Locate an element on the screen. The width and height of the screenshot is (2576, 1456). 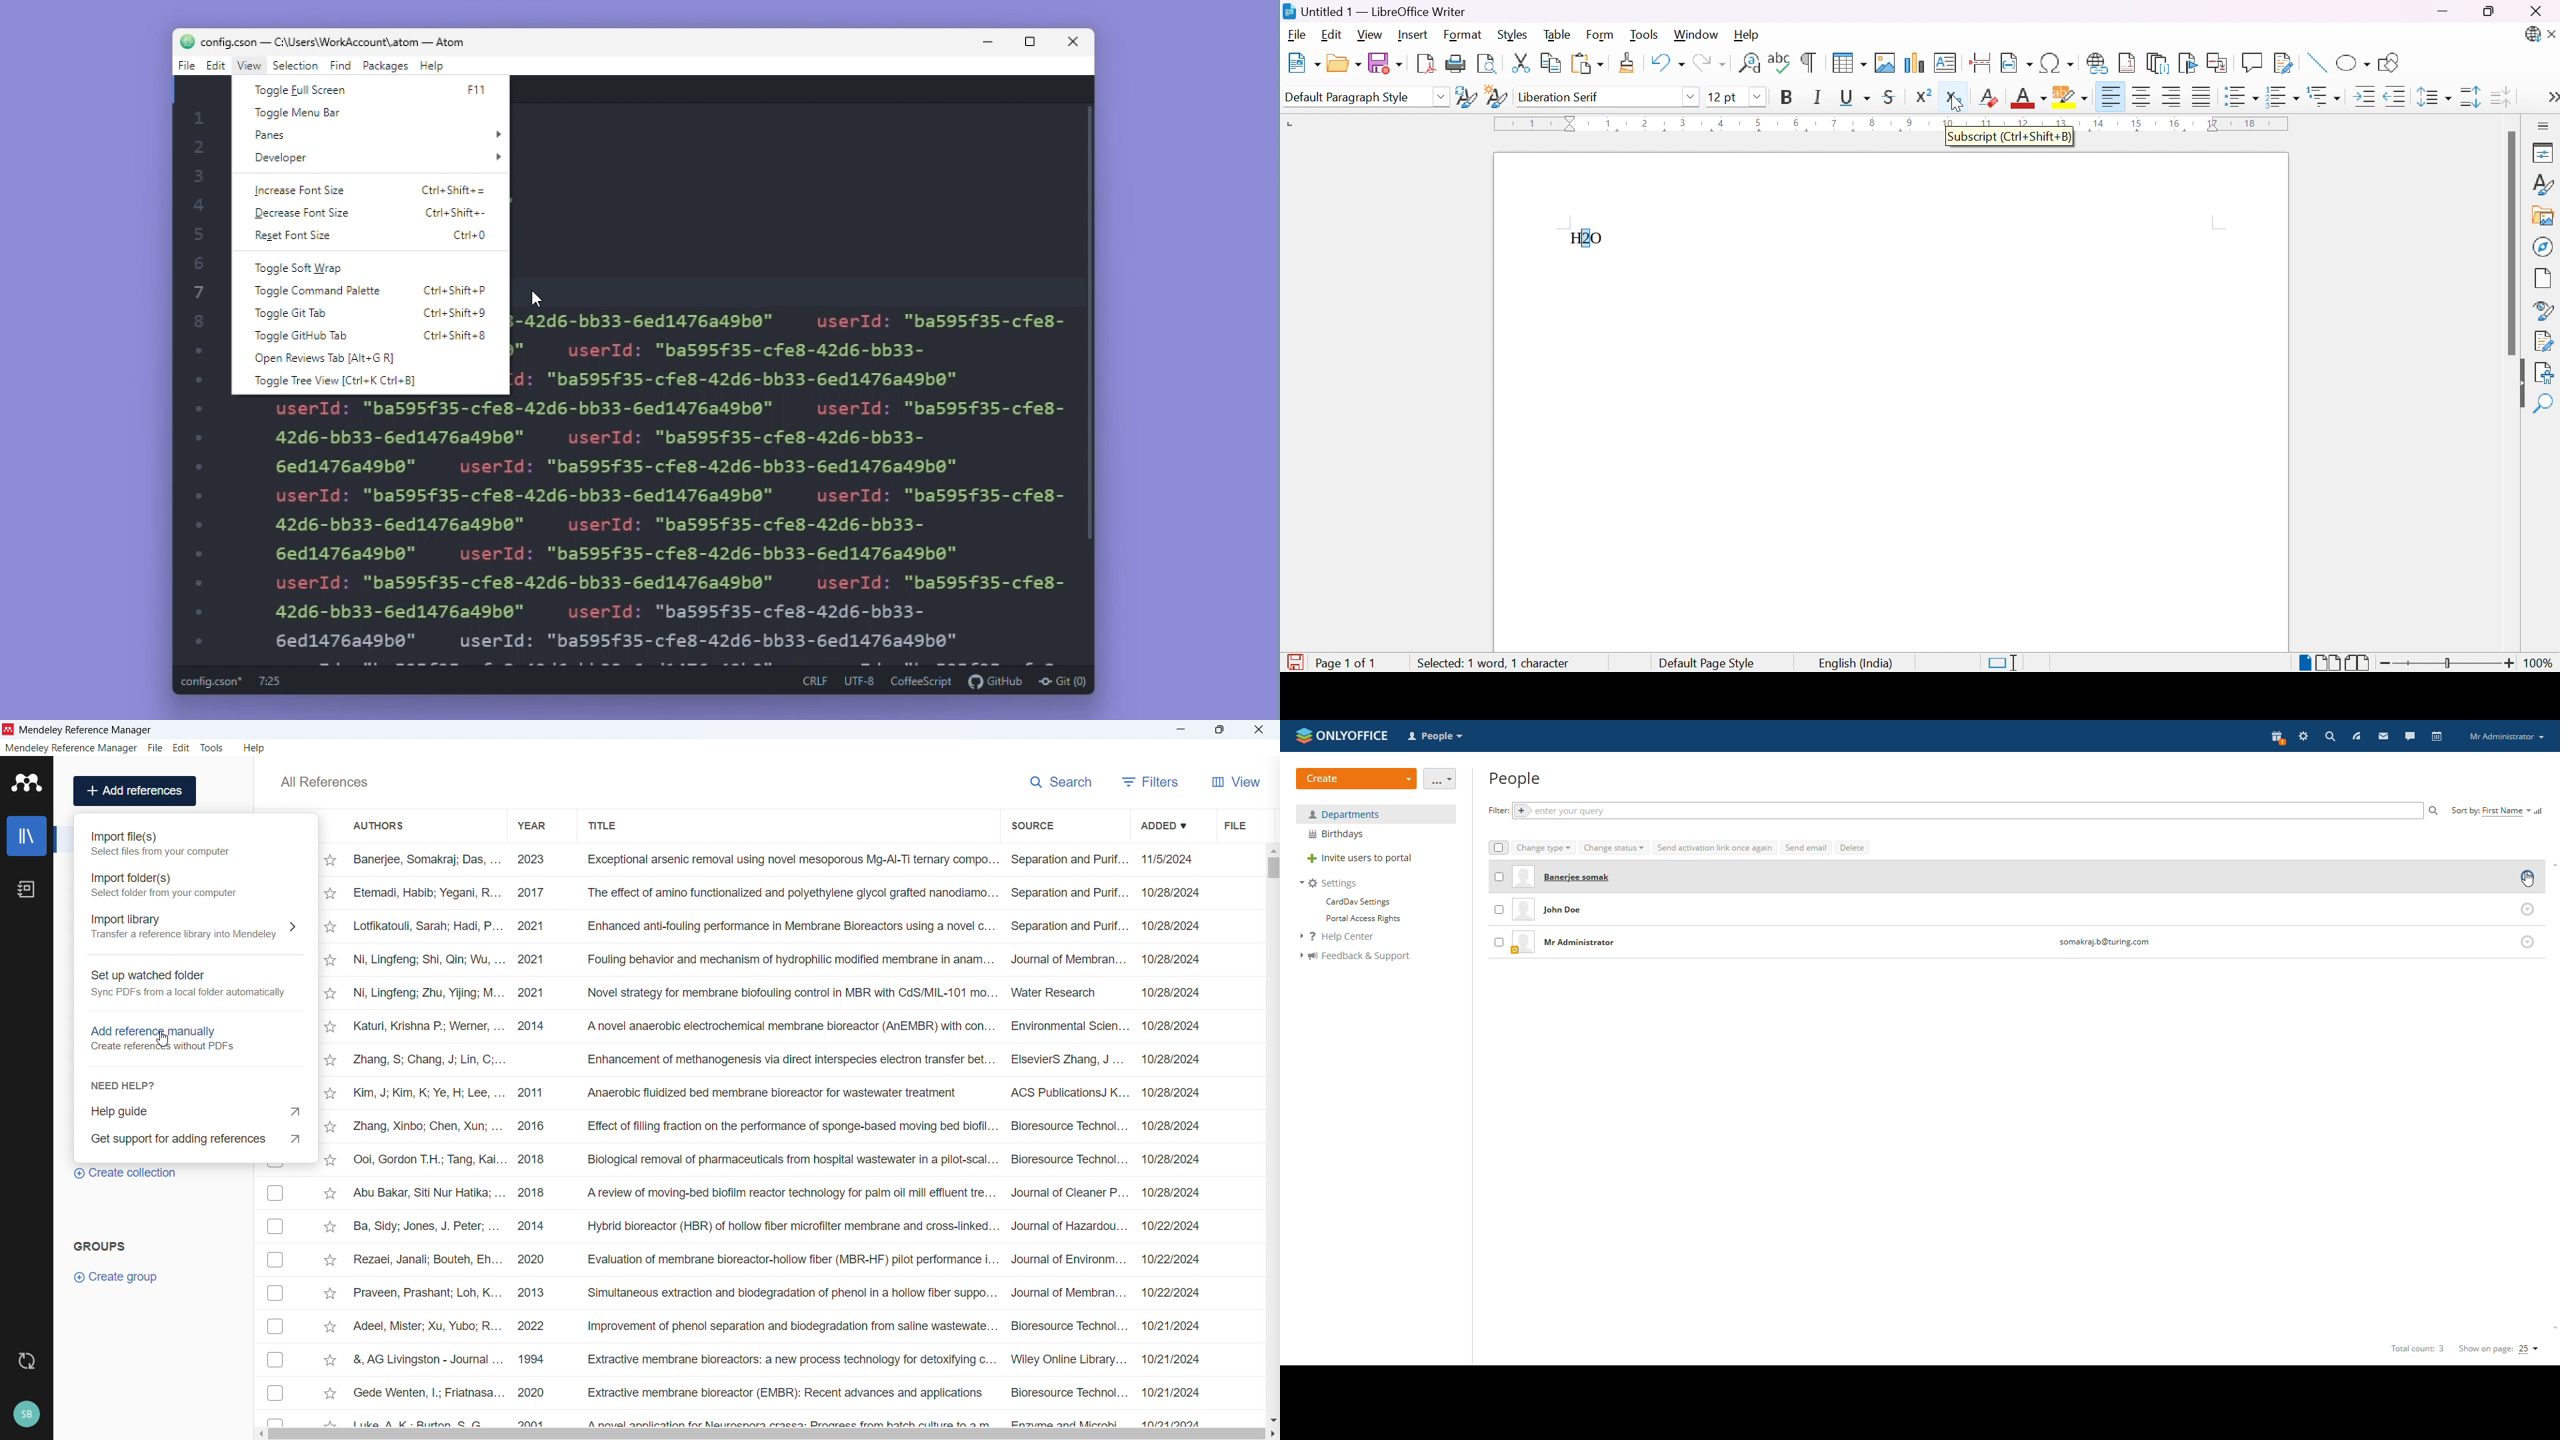
more actions is located at coordinates (1441, 779).